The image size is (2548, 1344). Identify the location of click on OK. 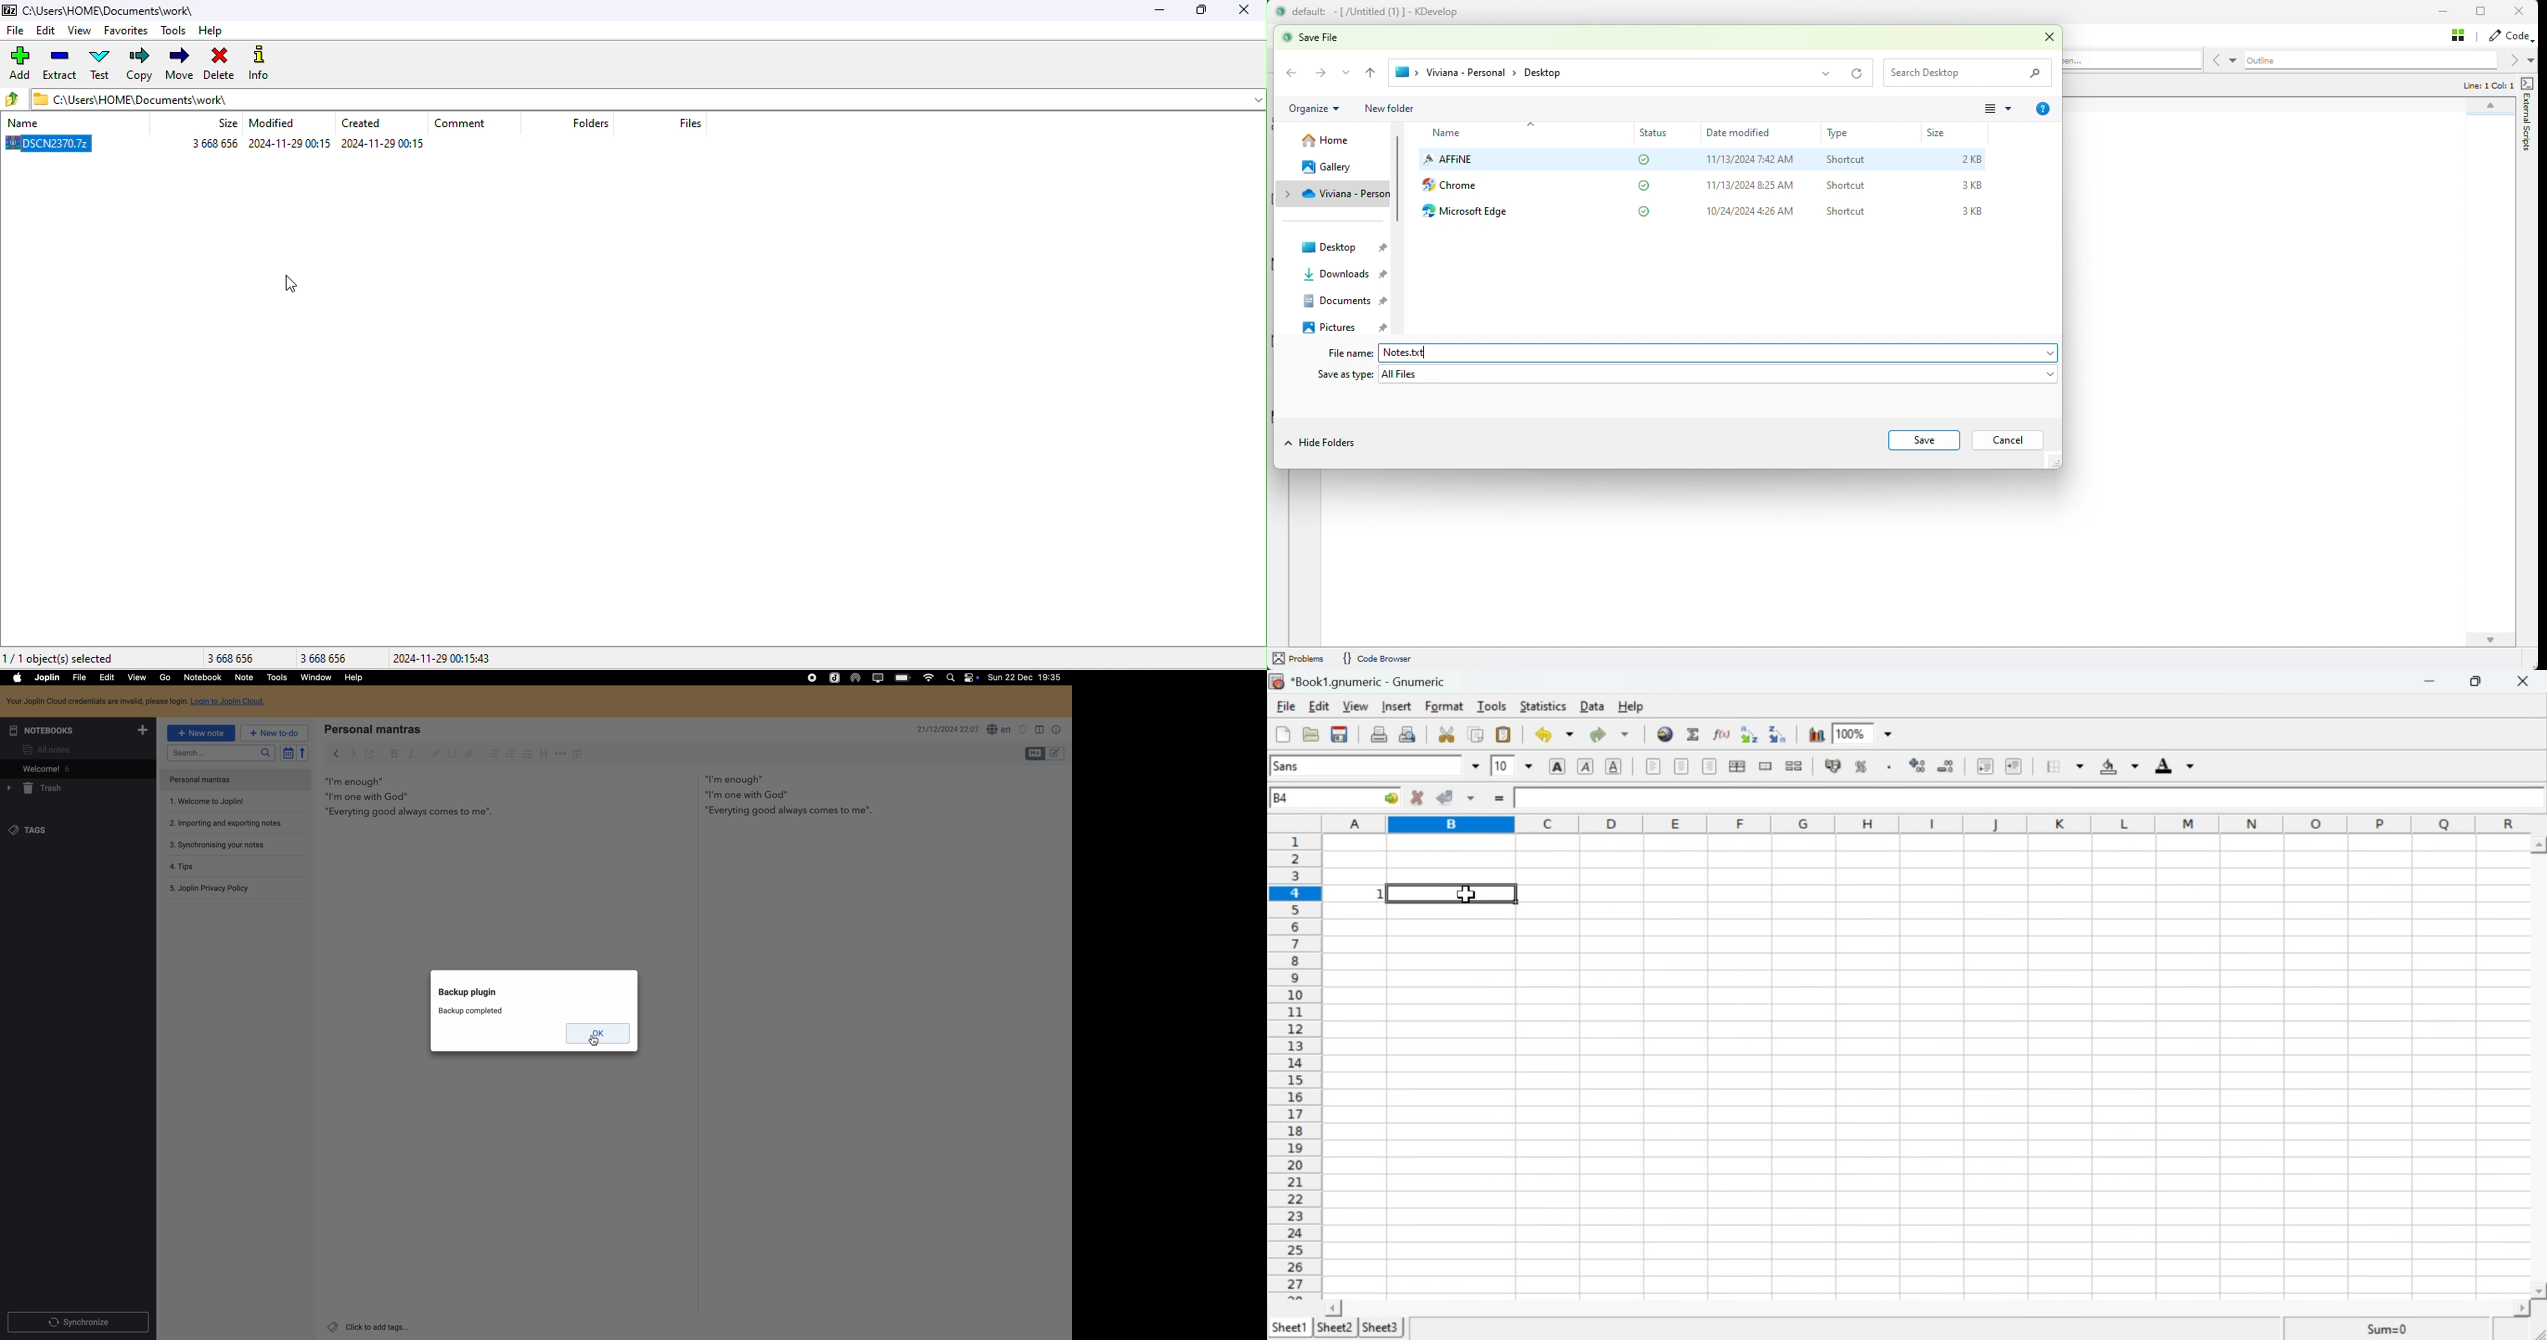
(599, 1035).